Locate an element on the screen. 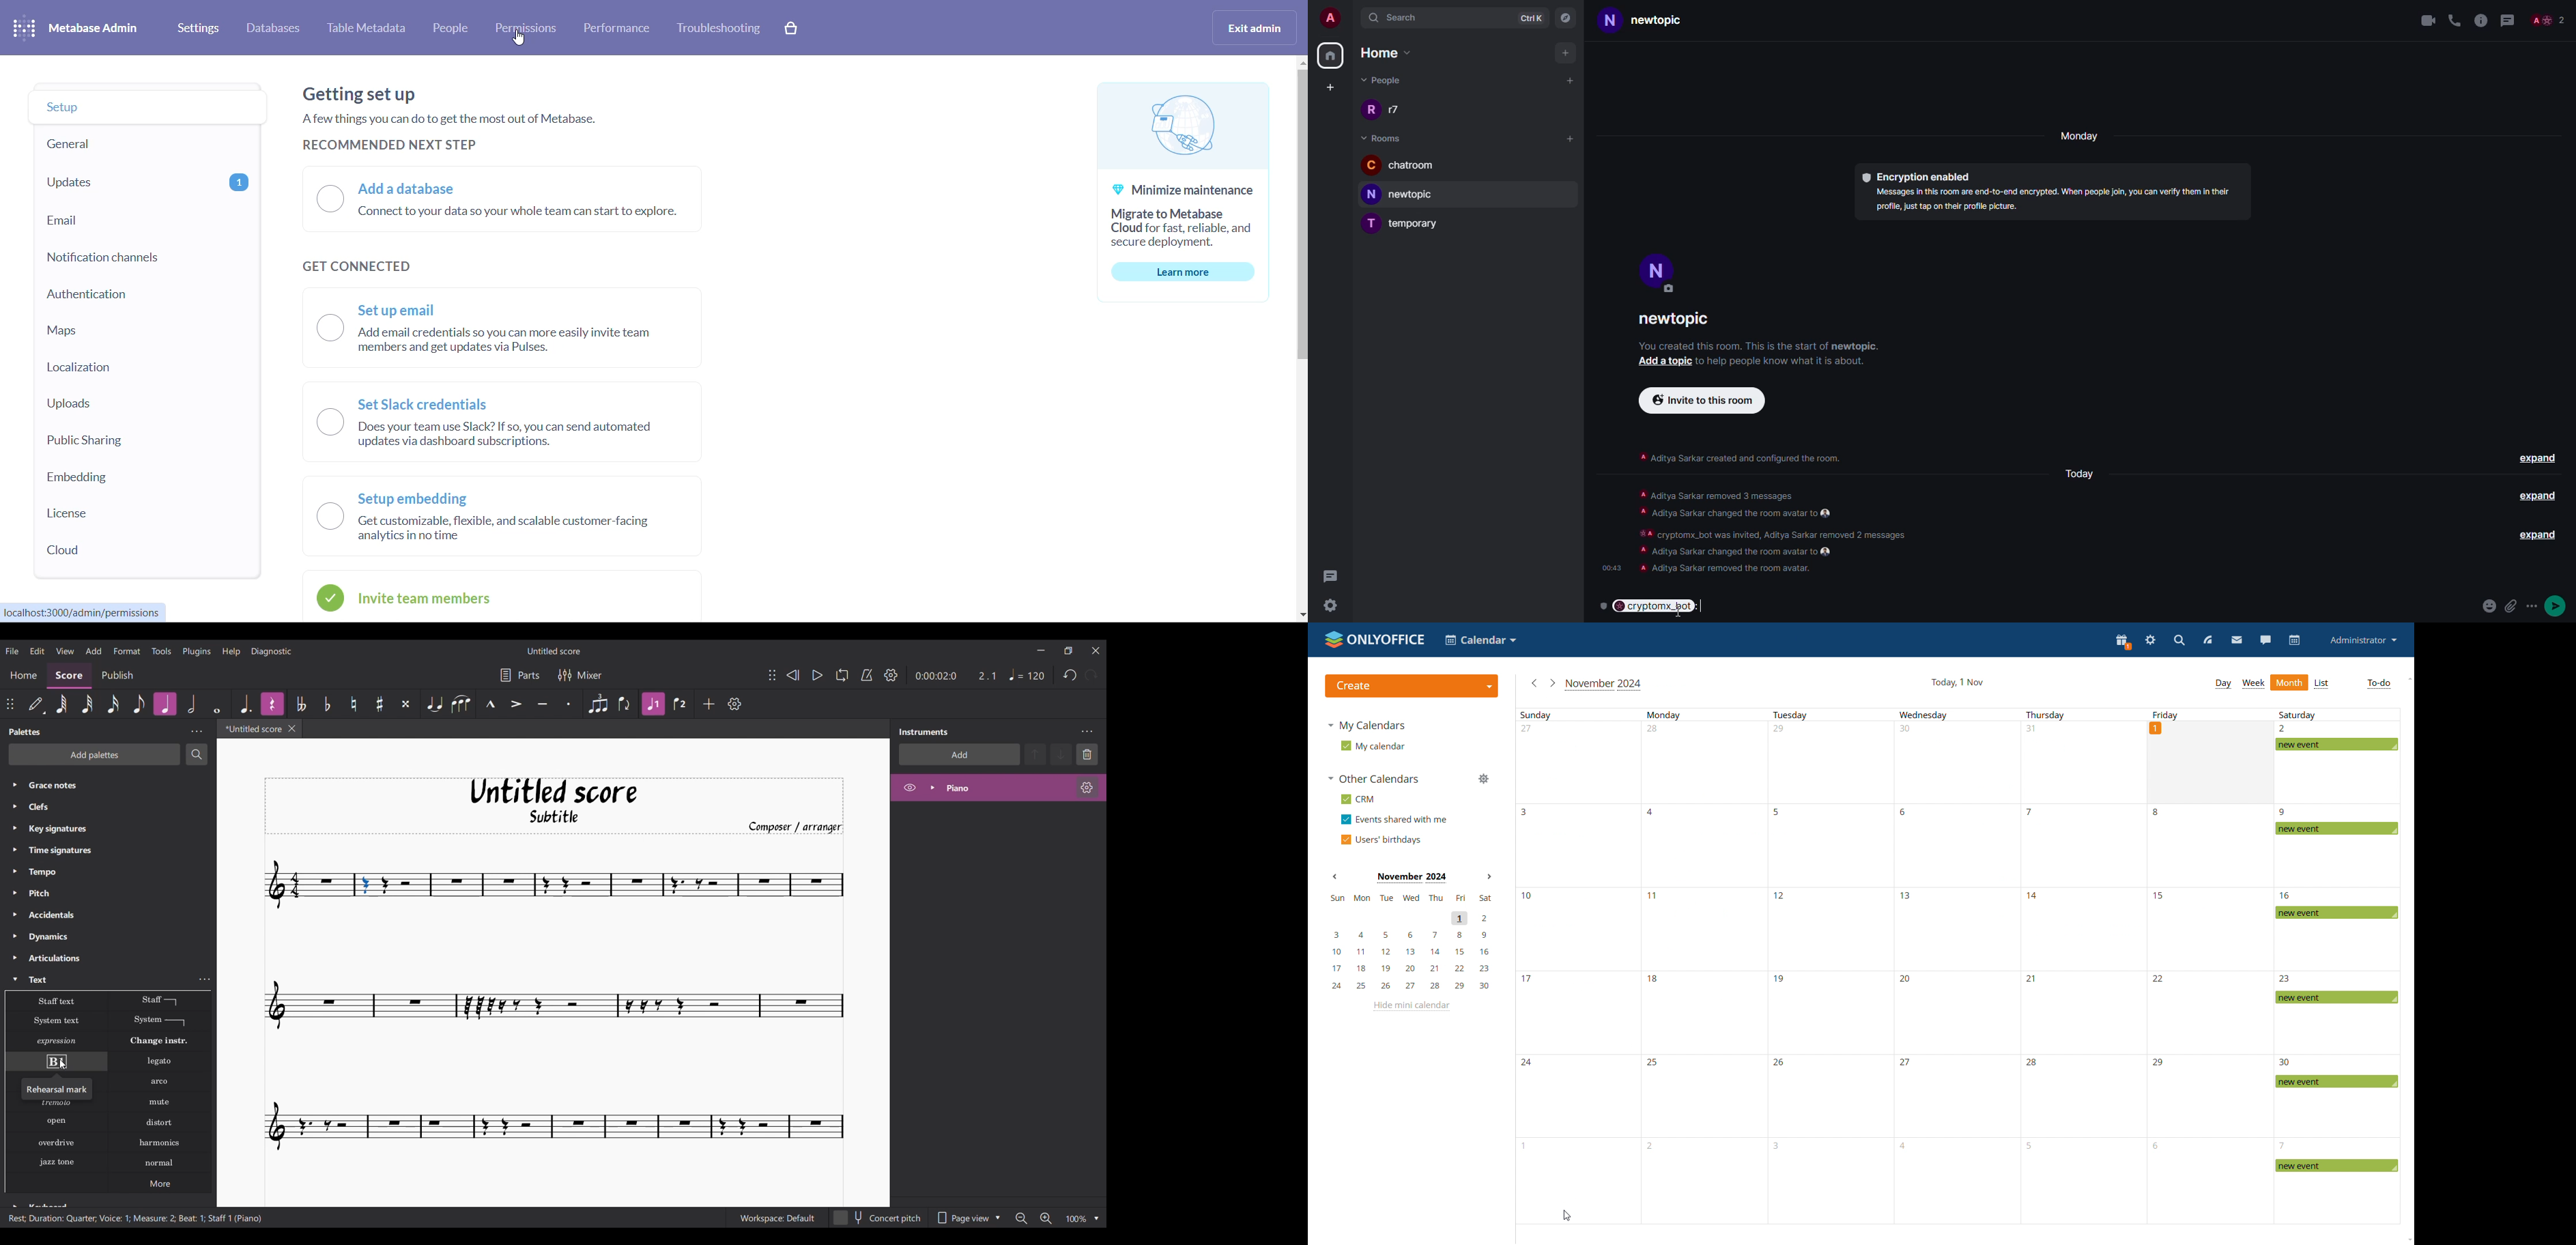 This screenshot has height=1260, width=2576. Palette list is located at coordinates (105, 884).